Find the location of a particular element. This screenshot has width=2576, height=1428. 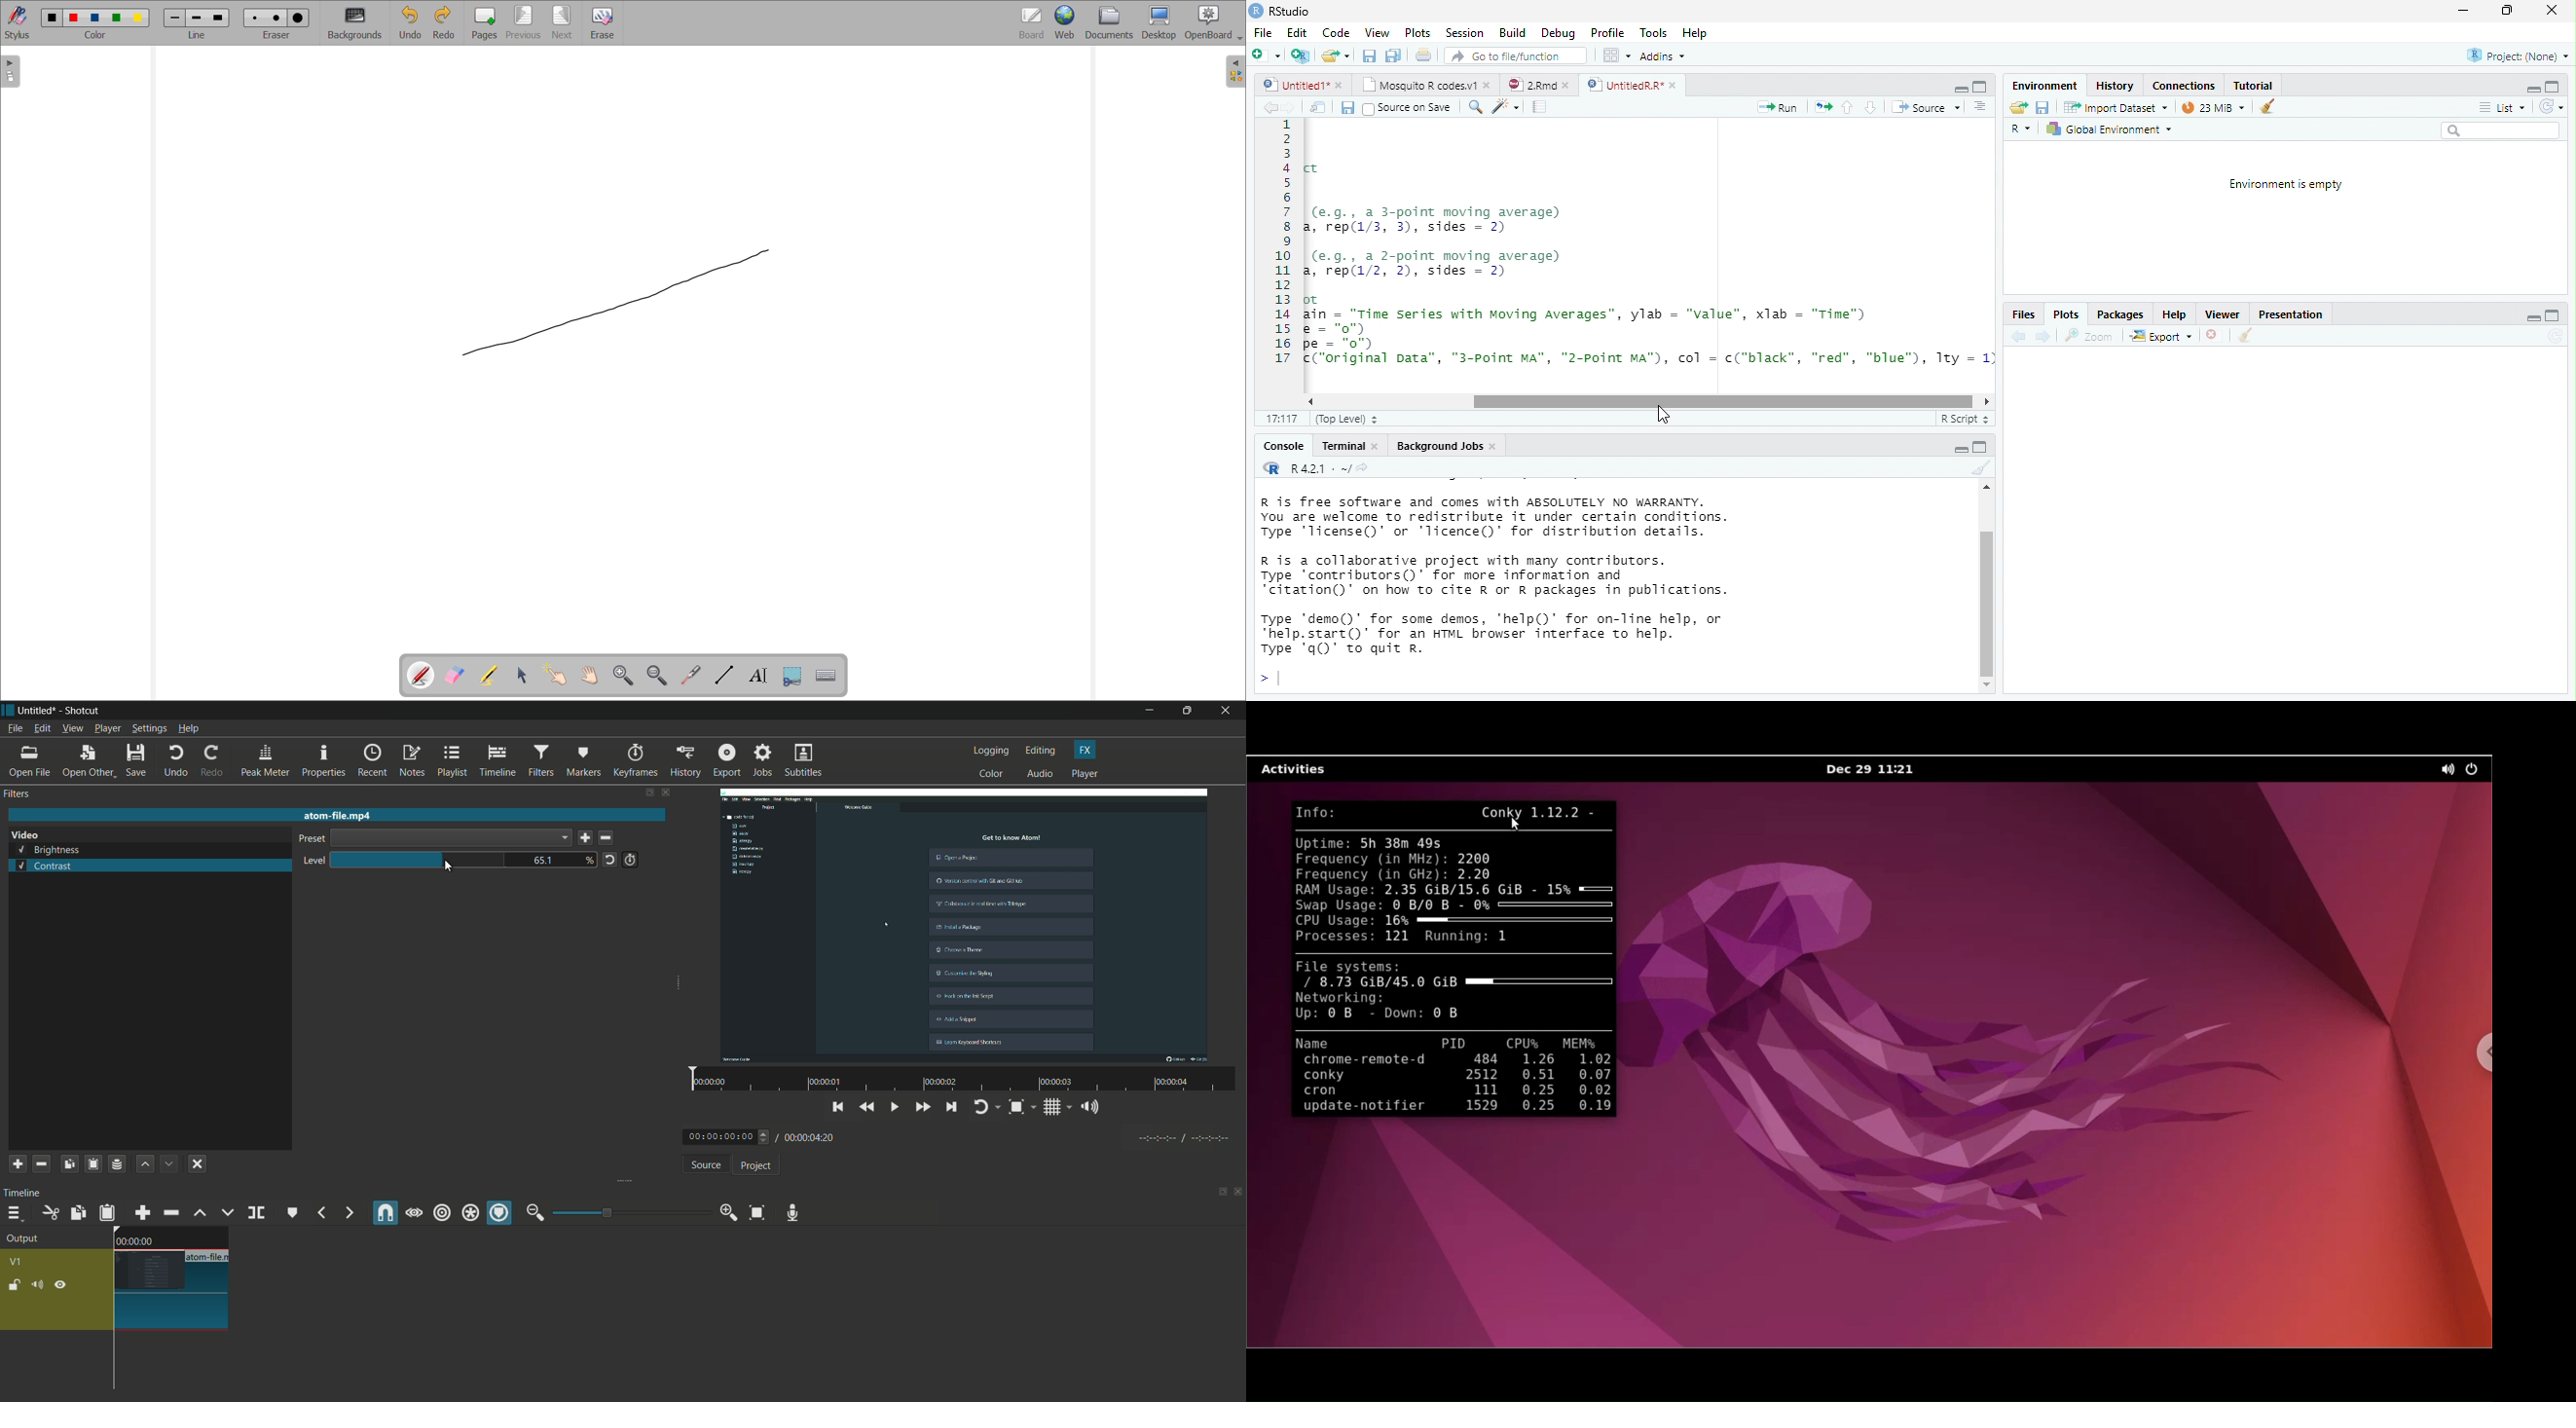

print current file is located at coordinates (1424, 55).